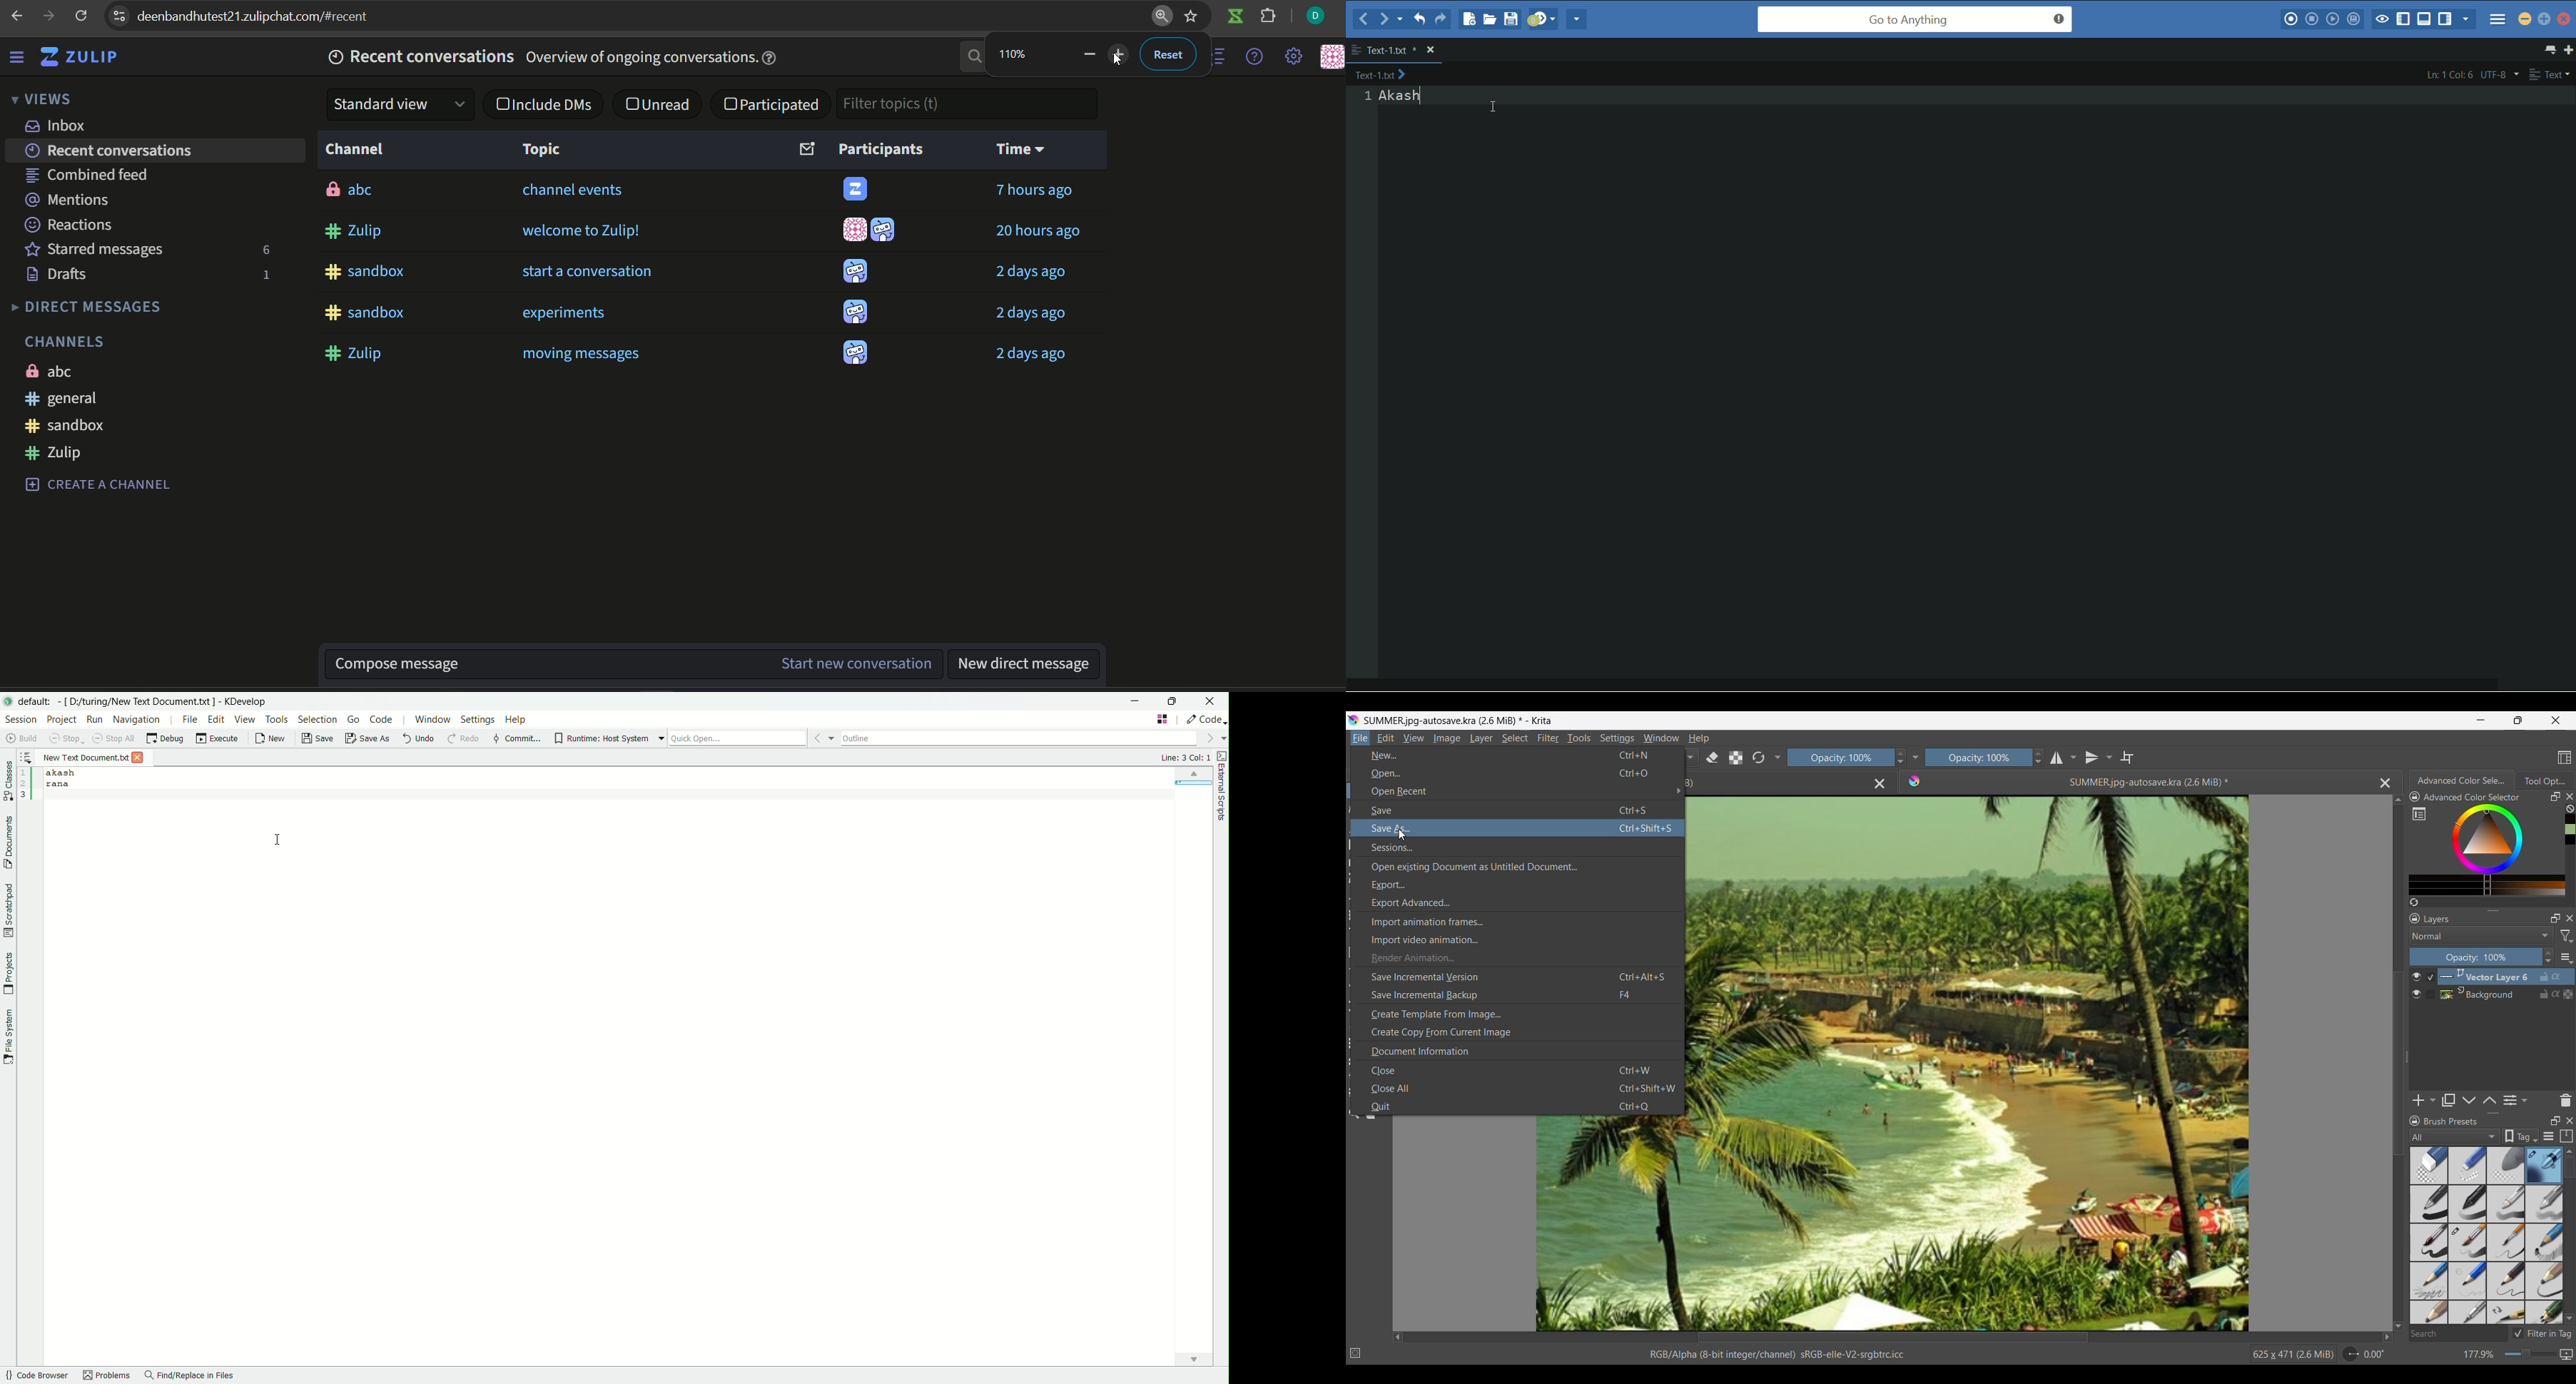 The width and height of the screenshot is (2576, 1400). I want to click on Save incremental version, so click(1518, 977).